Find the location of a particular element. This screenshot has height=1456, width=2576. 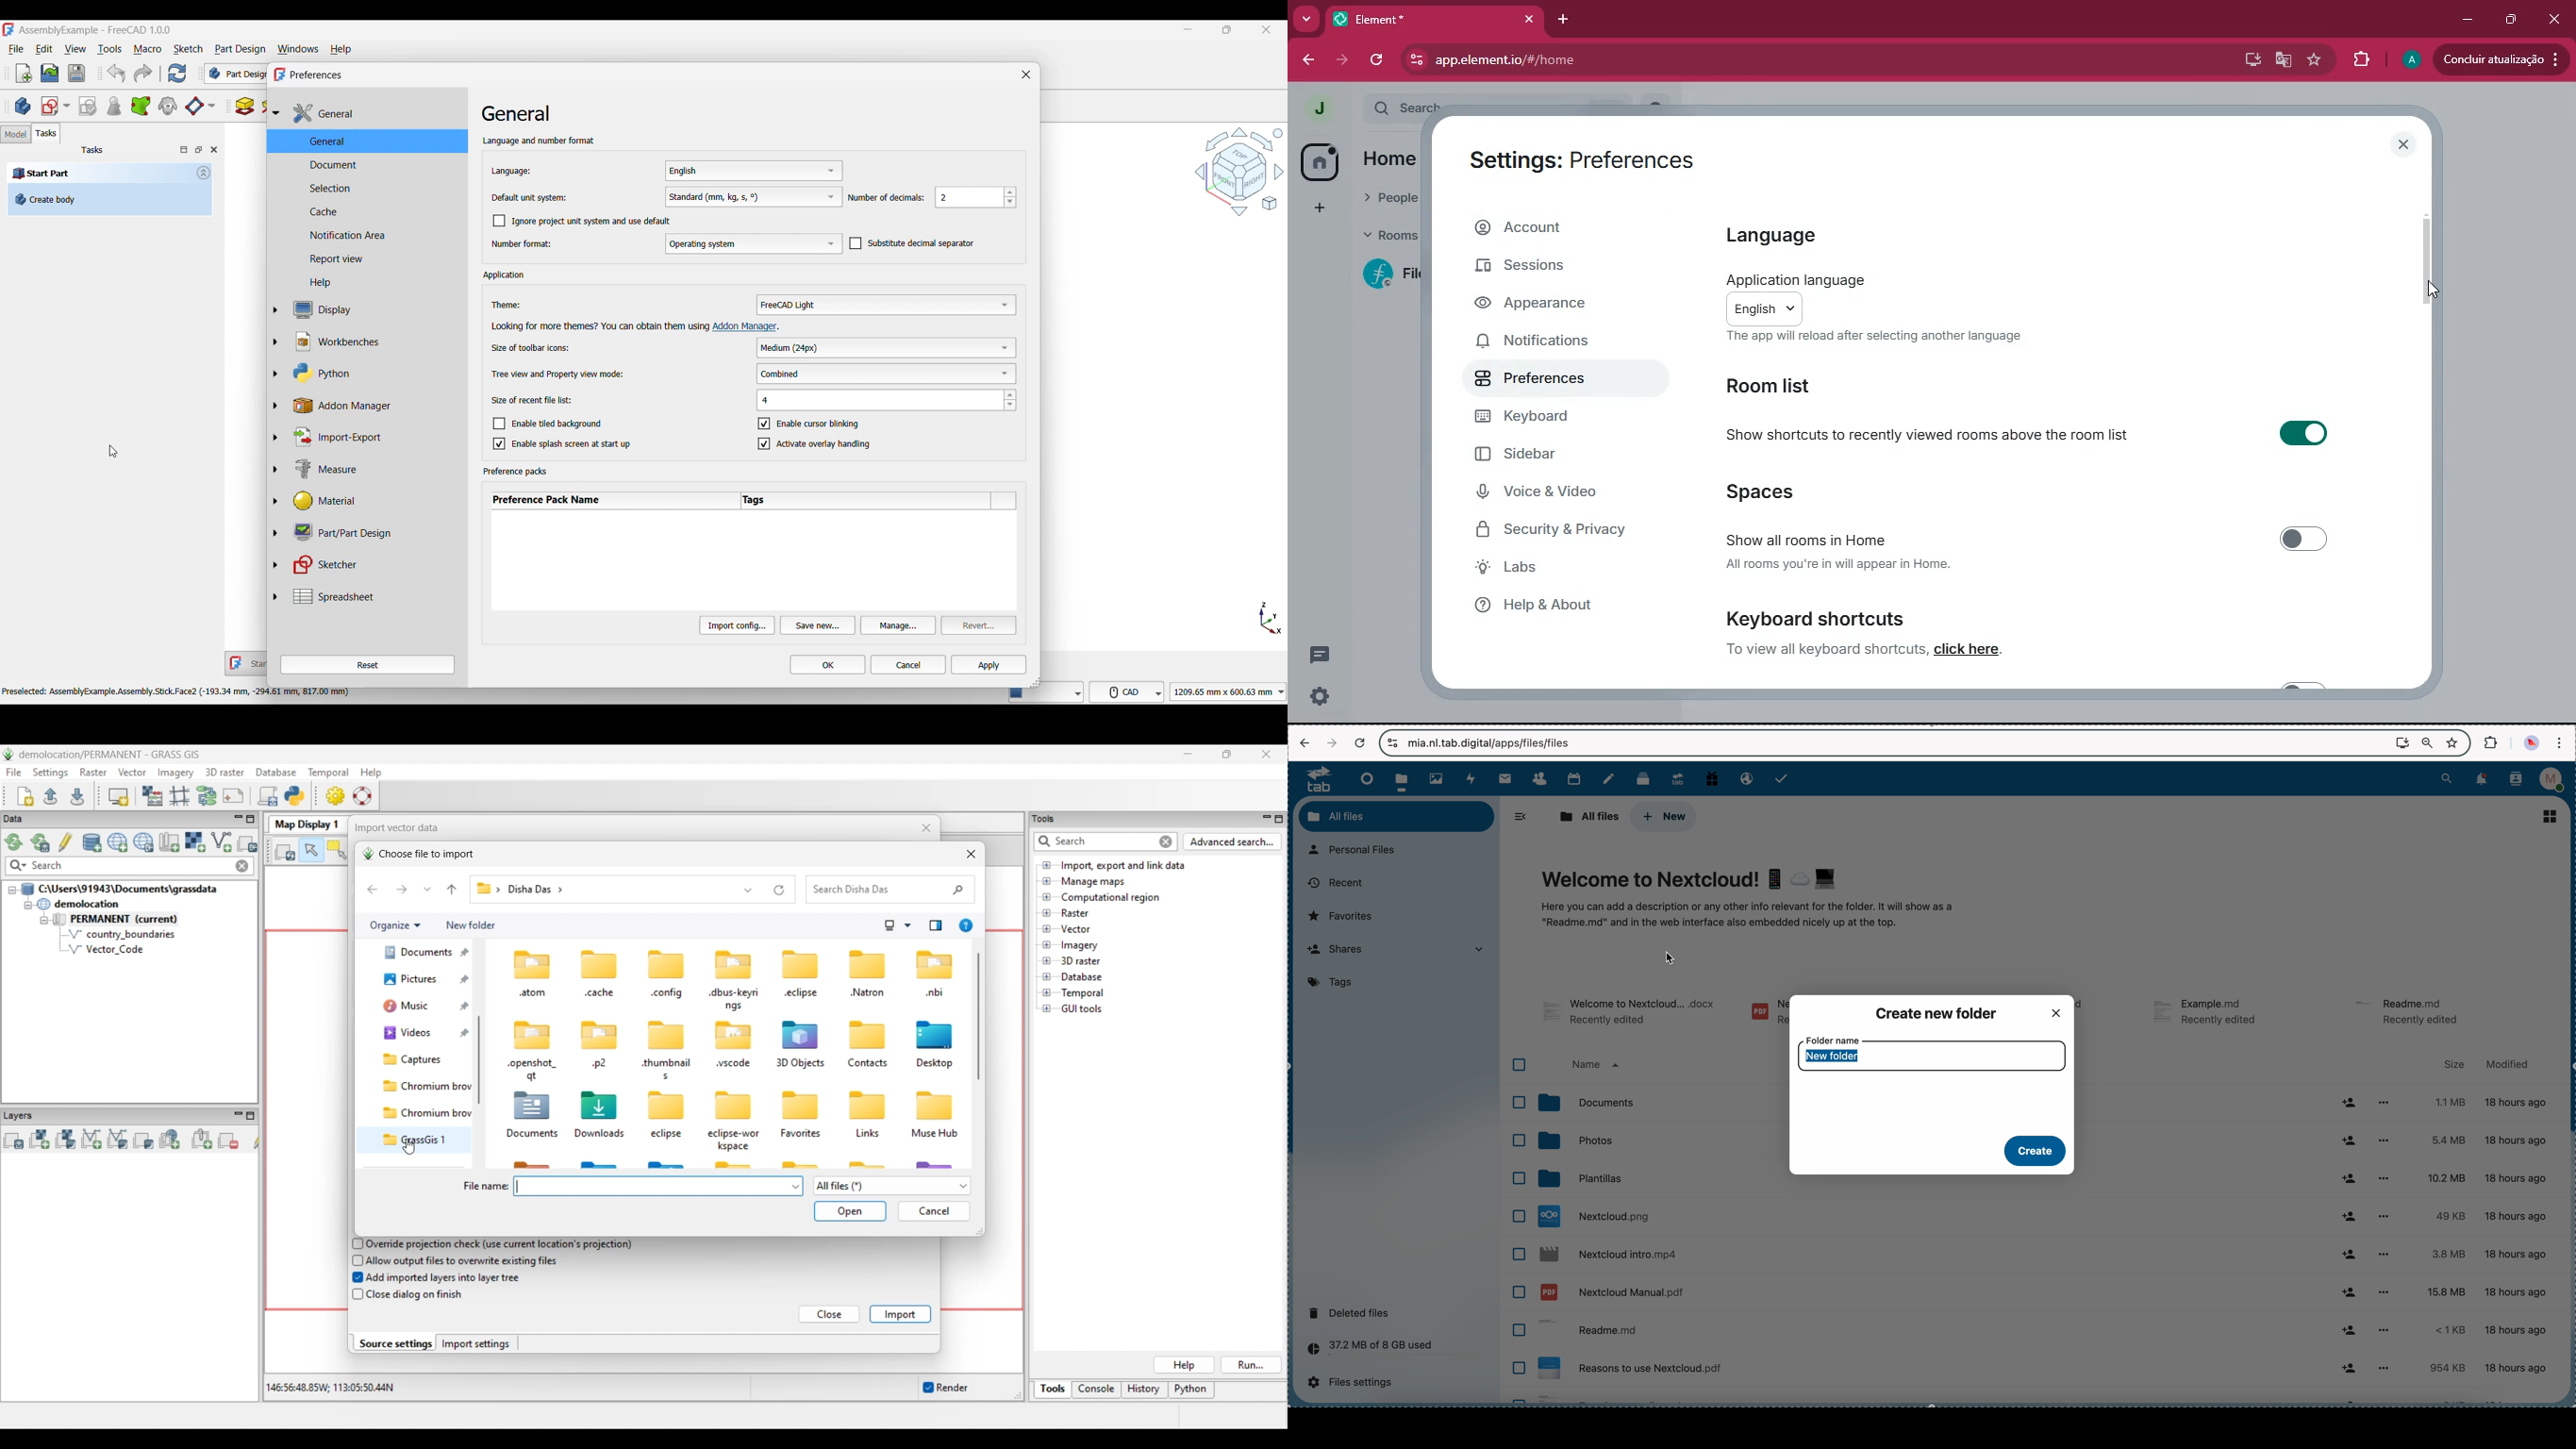

more options is located at coordinates (2390, 1100).